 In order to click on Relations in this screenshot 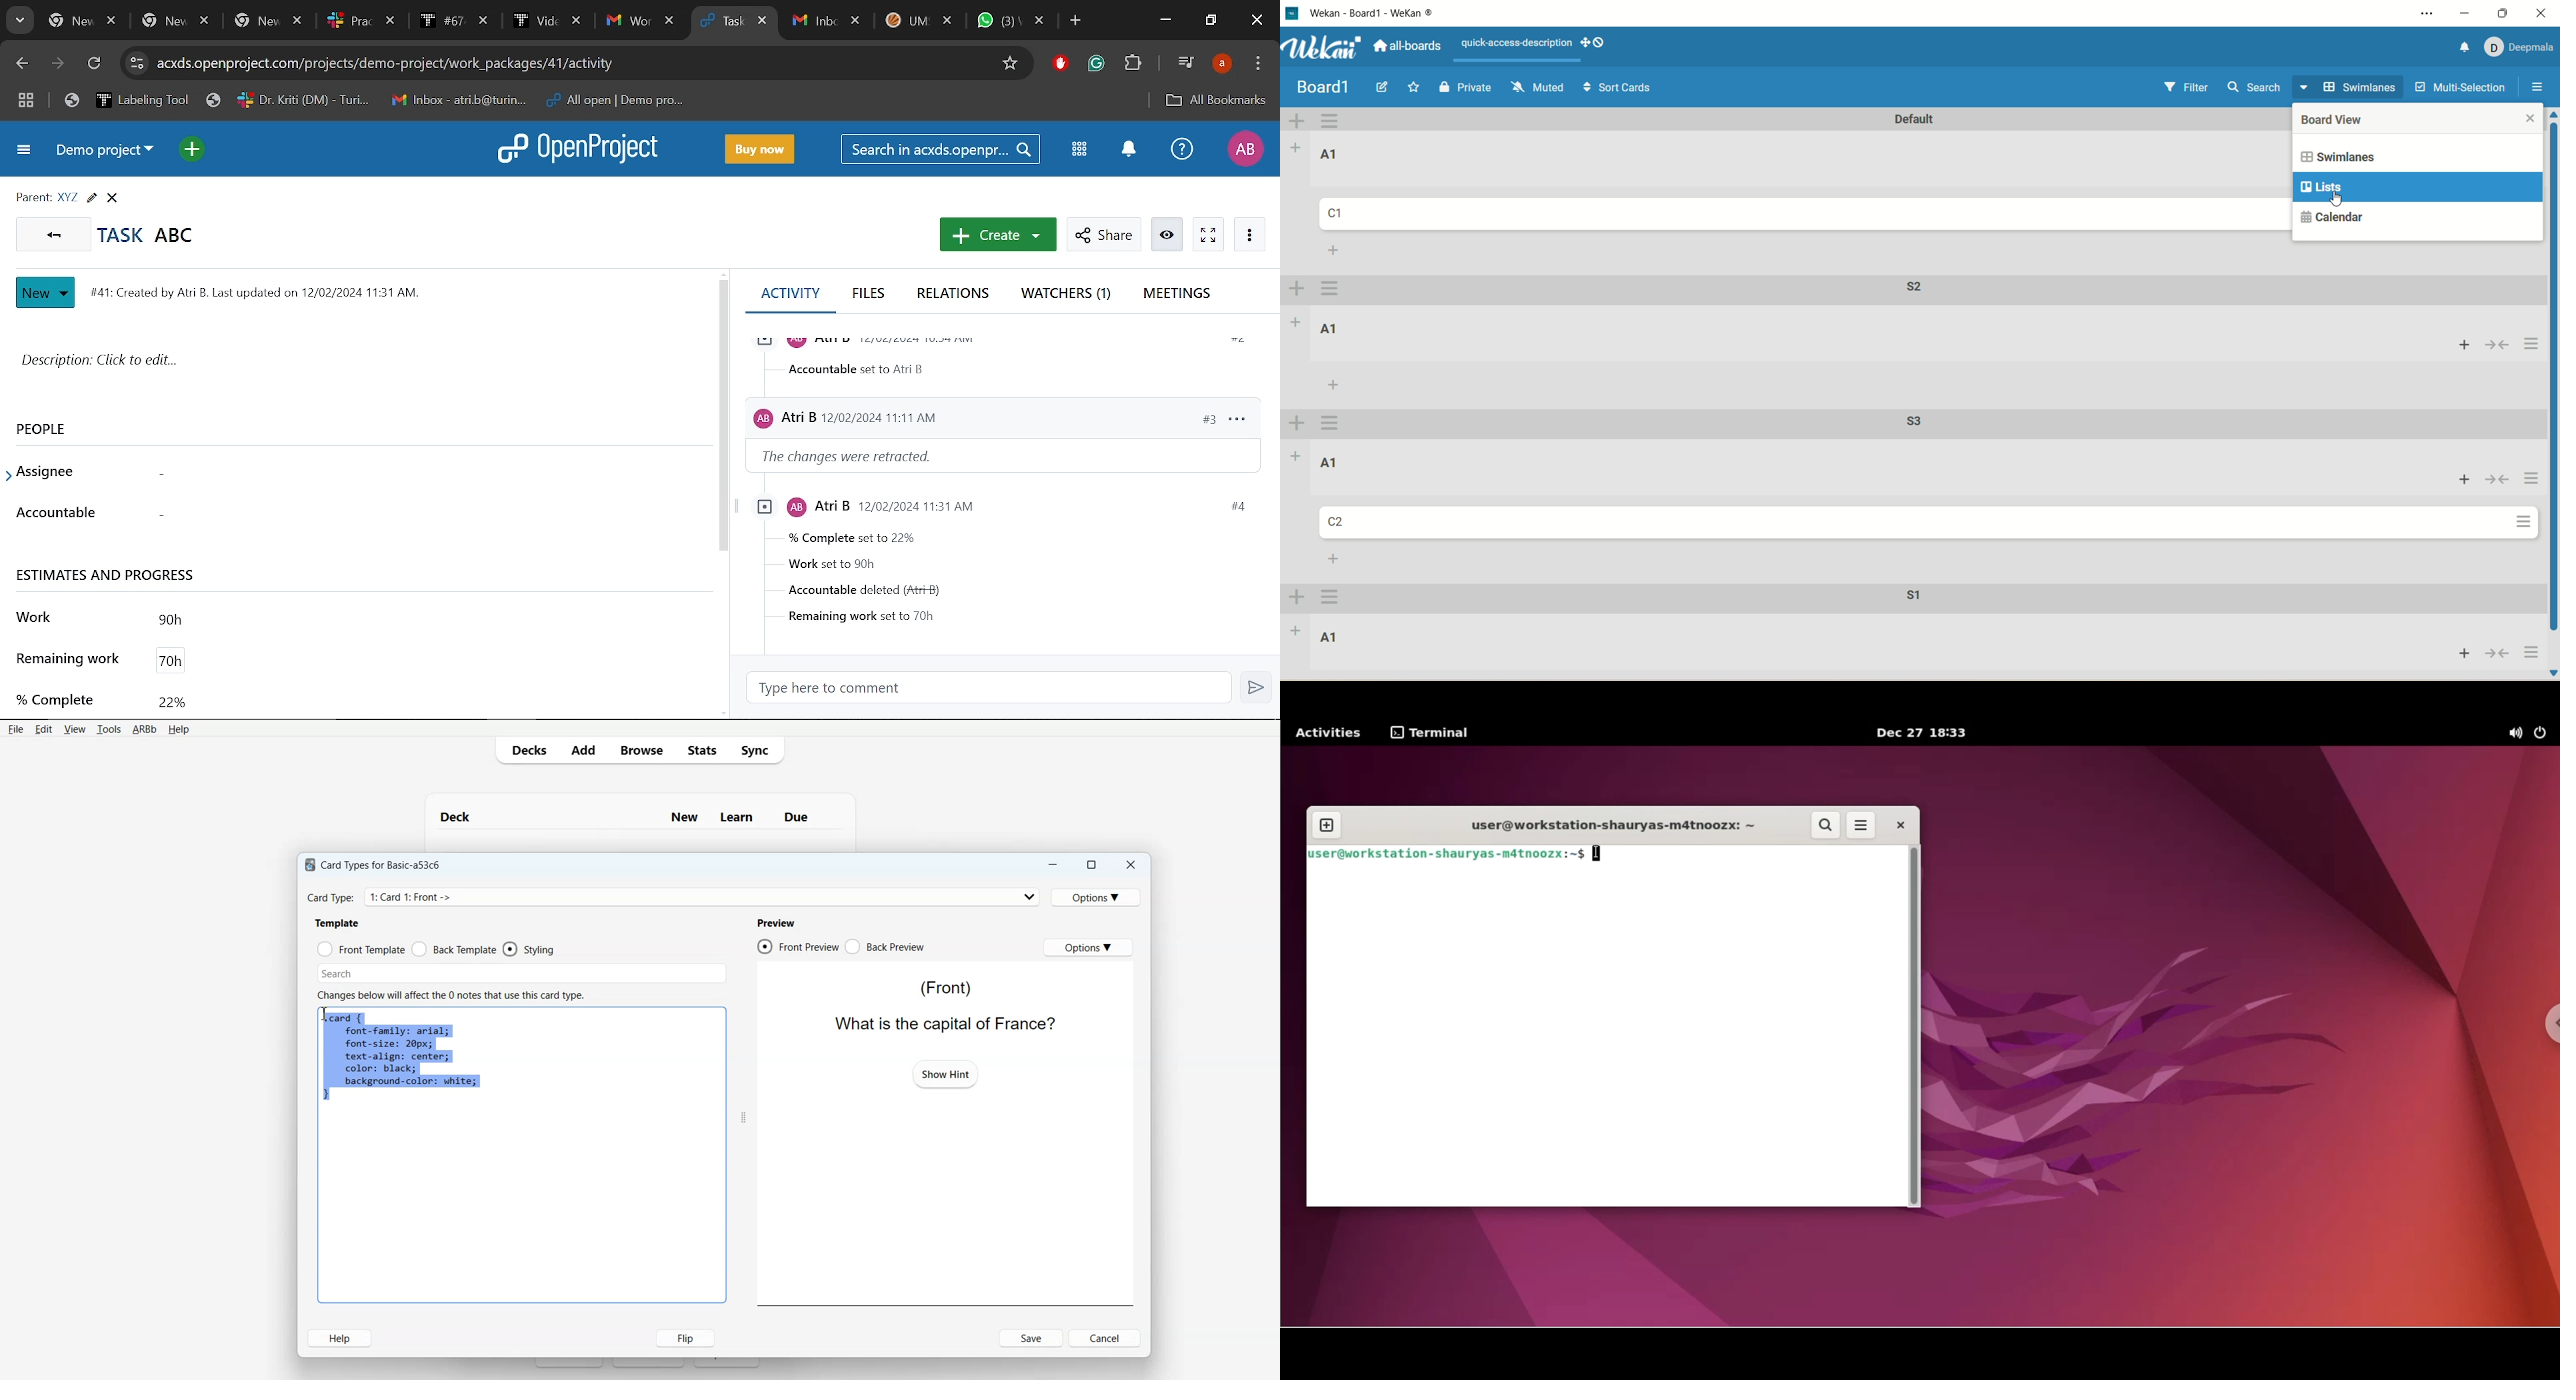, I will do `click(953, 295)`.